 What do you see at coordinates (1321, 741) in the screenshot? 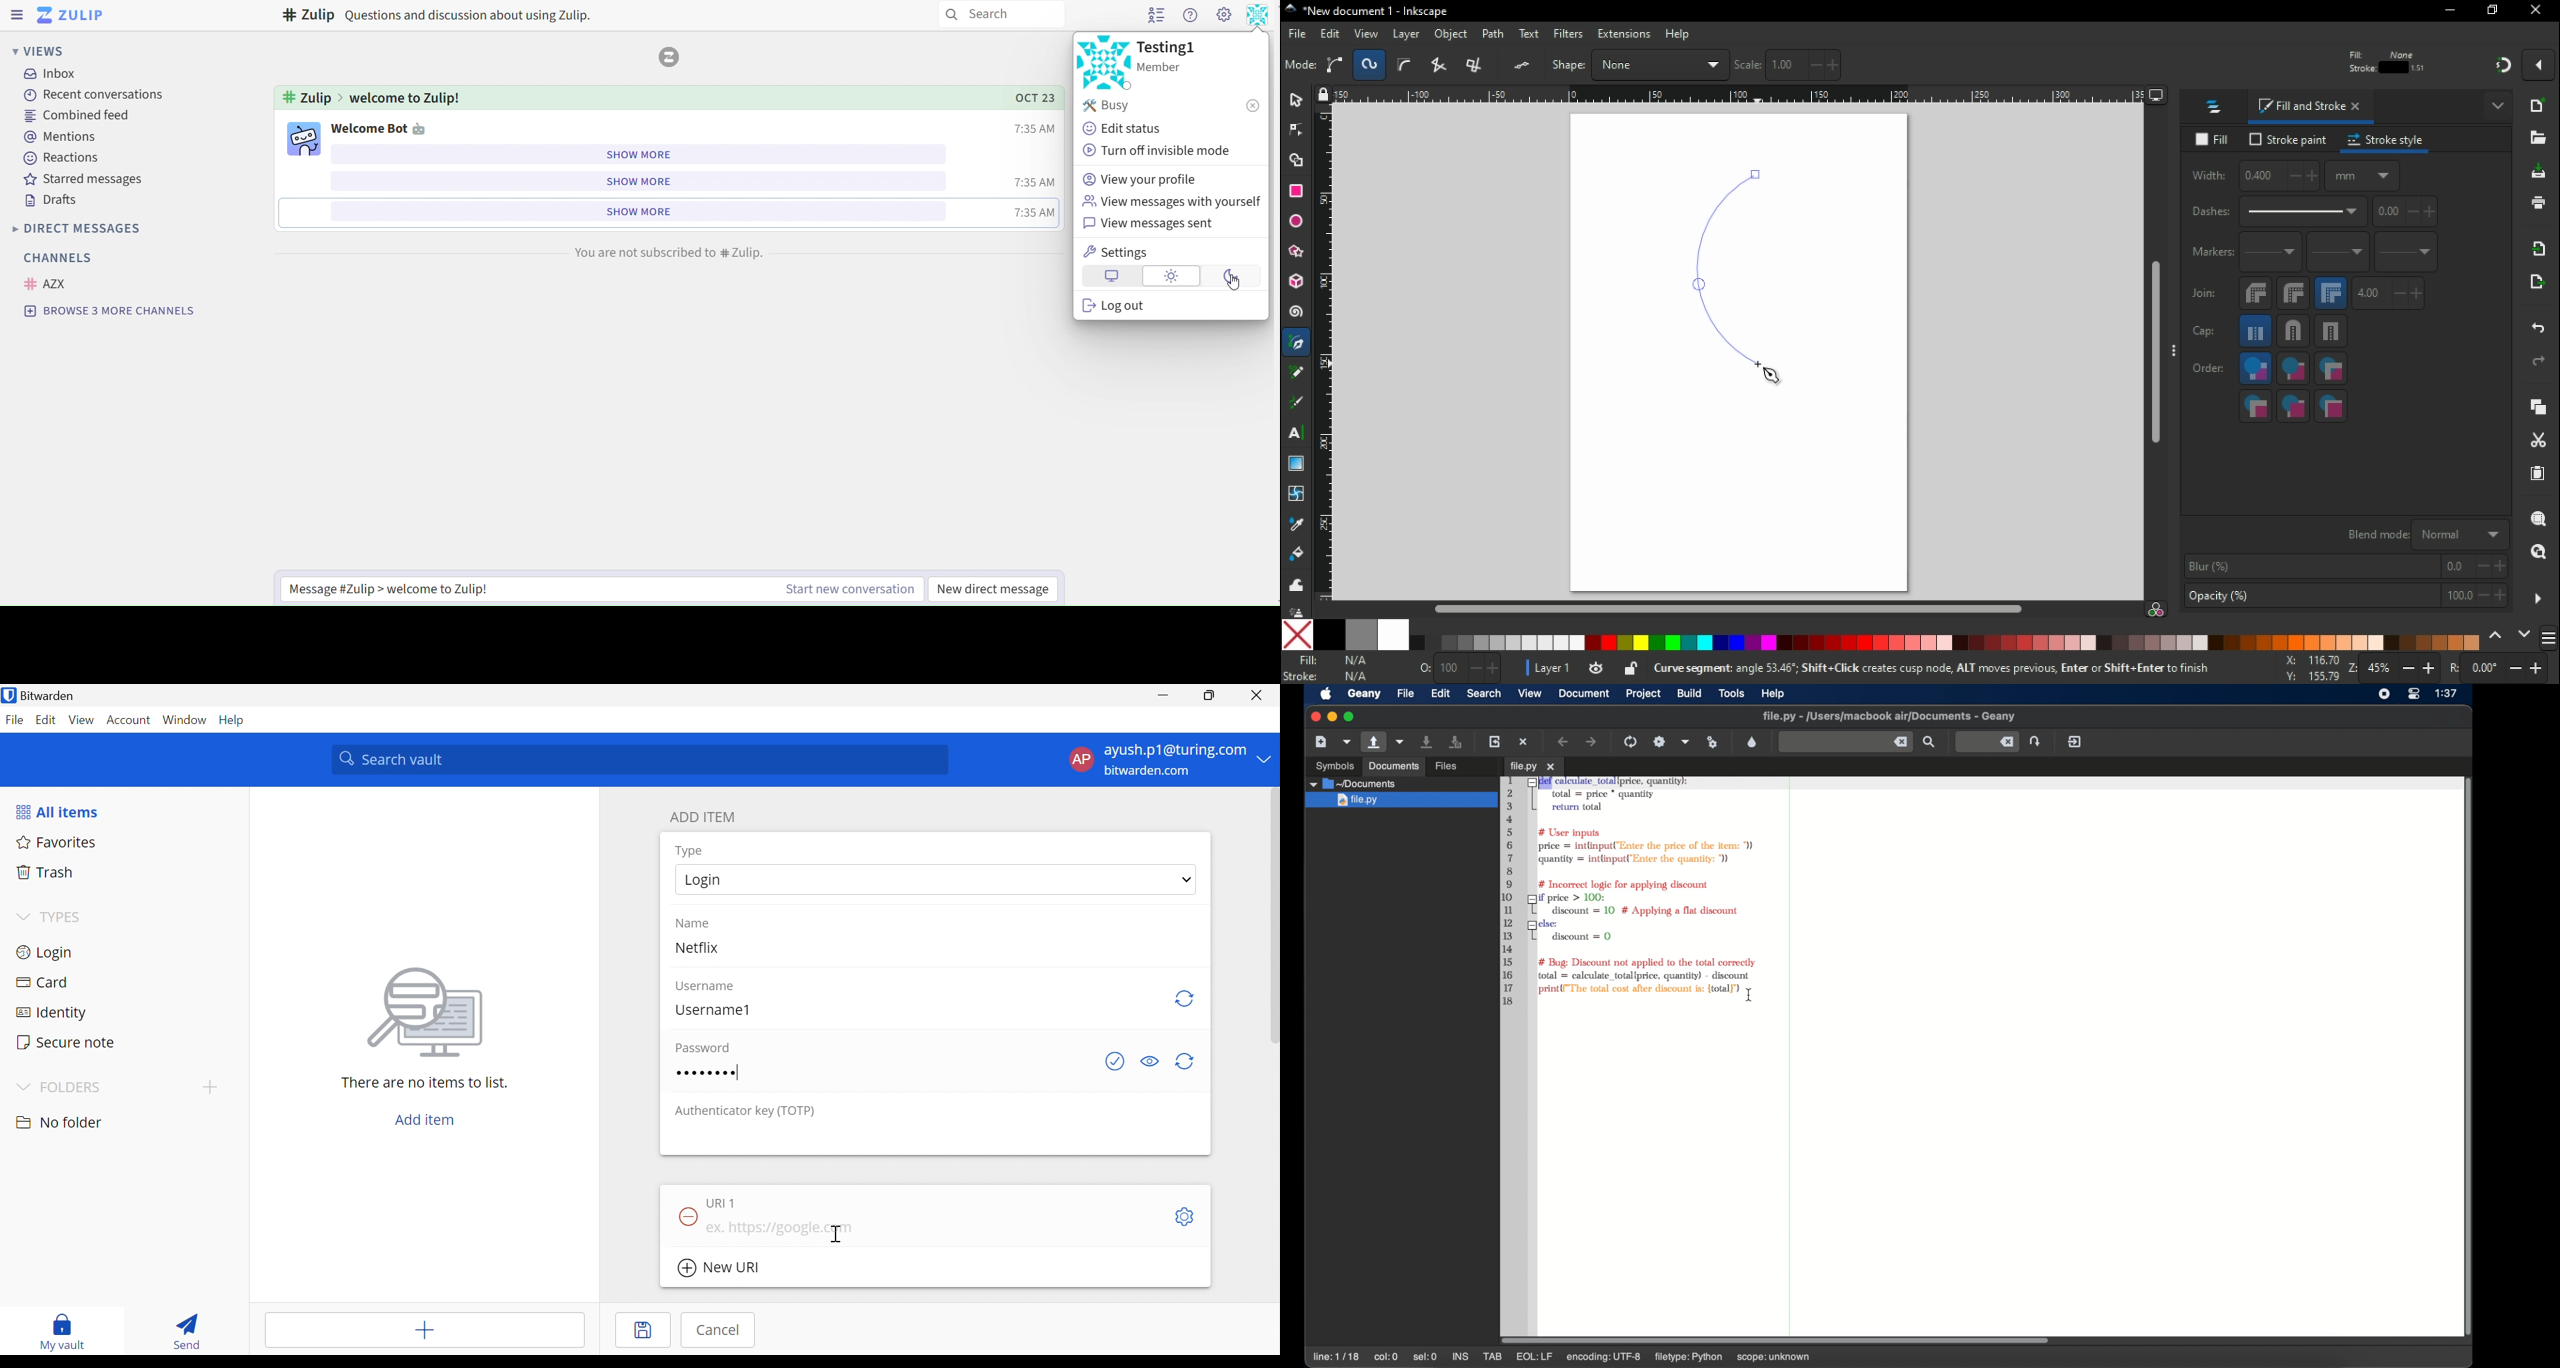
I see `new file` at bounding box center [1321, 741].